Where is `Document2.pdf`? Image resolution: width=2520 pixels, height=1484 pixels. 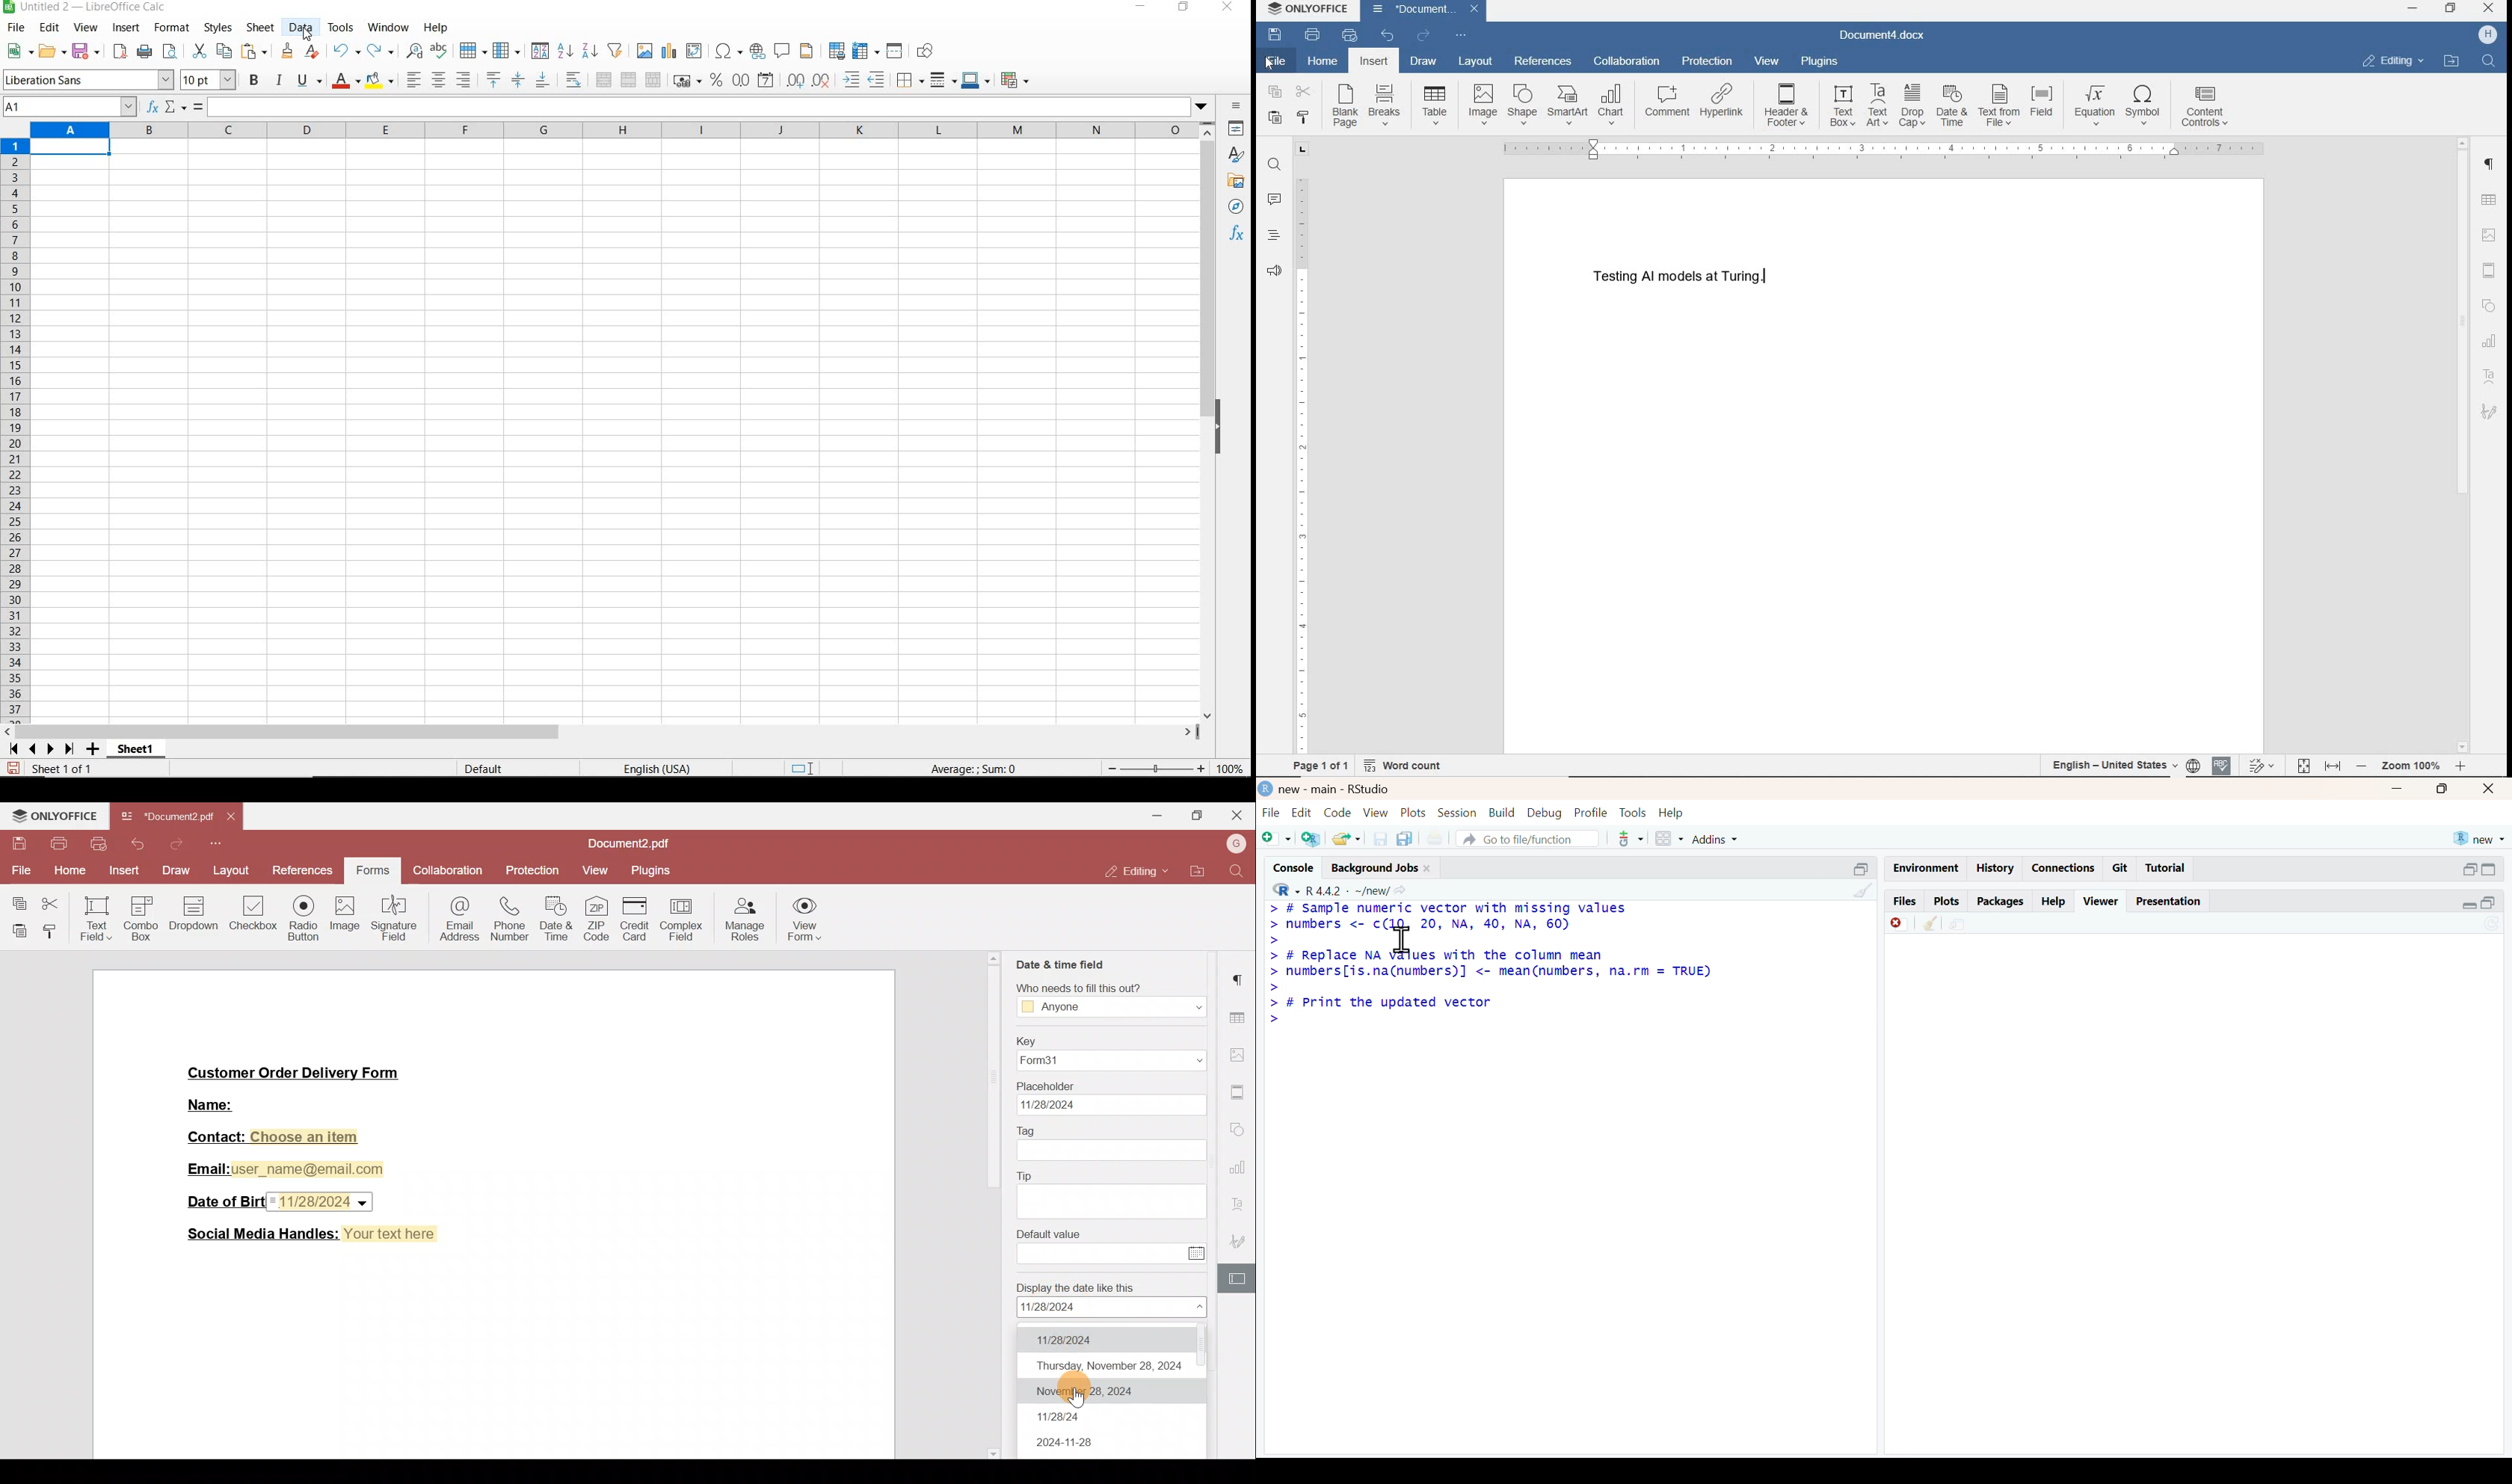 Document2.pdf is located at coordinates (621, 844).